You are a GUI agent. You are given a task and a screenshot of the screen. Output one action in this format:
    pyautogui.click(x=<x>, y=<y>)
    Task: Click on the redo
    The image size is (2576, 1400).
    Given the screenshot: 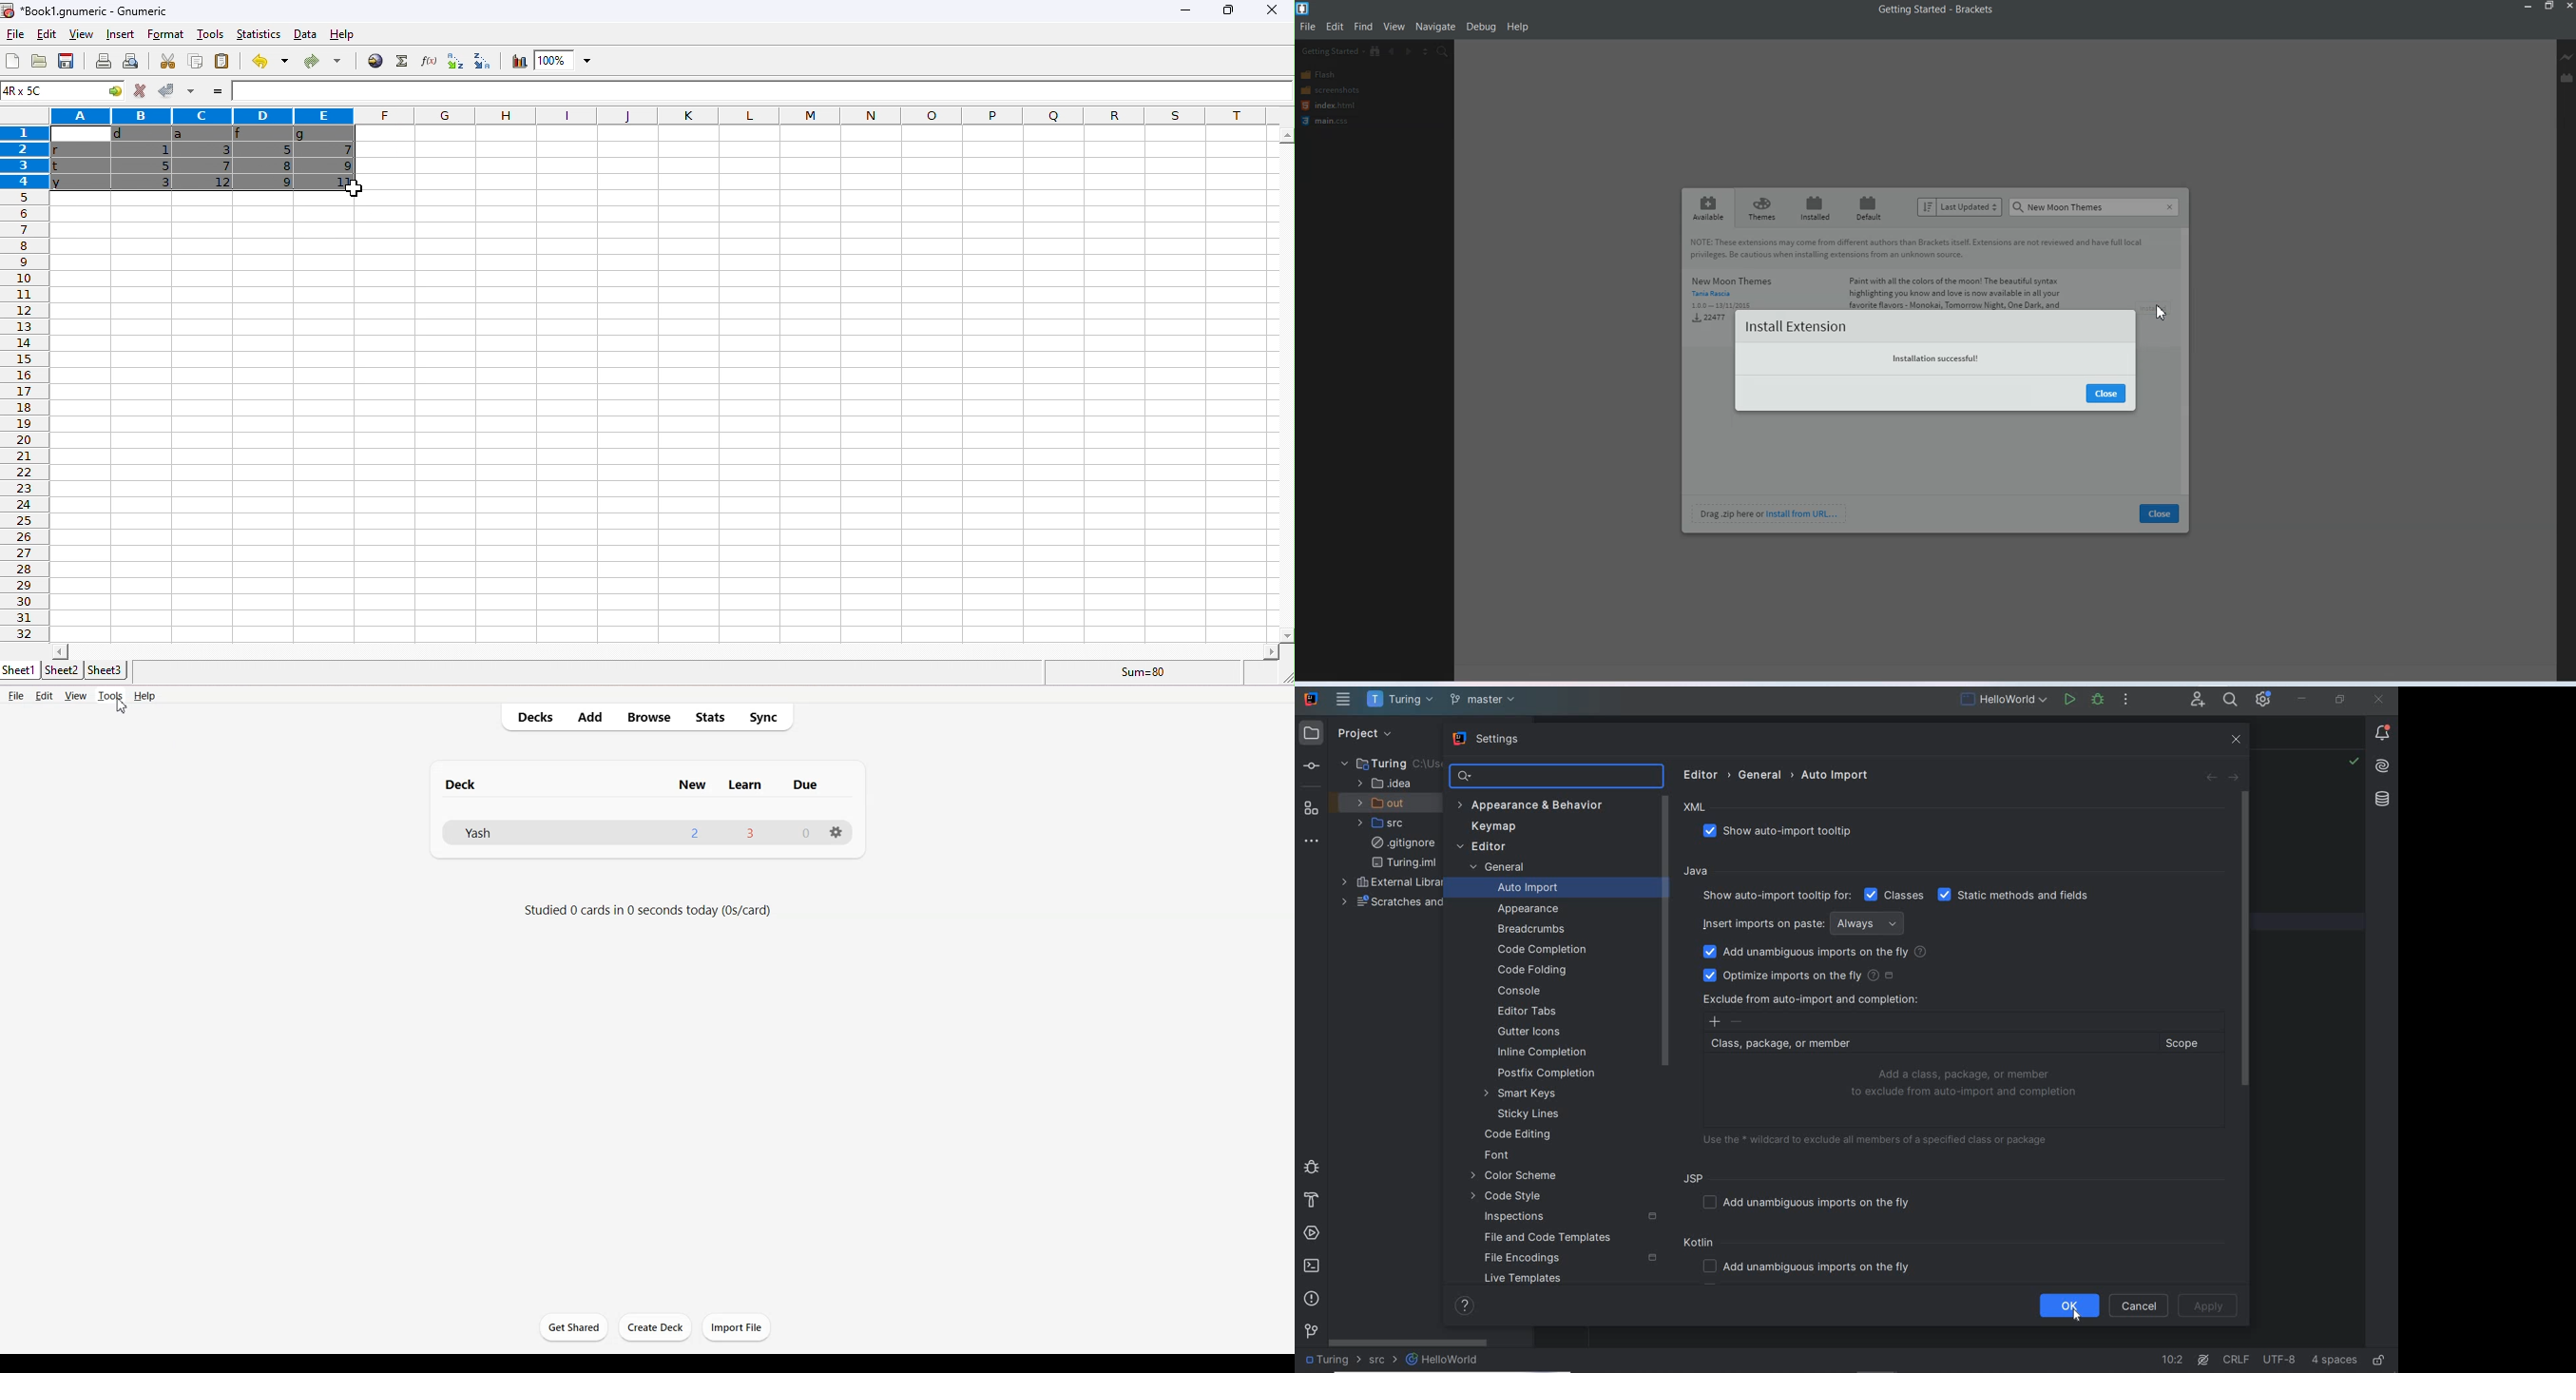 What is the action you would take?
    pyautogui.click(x=322, y=60)
    